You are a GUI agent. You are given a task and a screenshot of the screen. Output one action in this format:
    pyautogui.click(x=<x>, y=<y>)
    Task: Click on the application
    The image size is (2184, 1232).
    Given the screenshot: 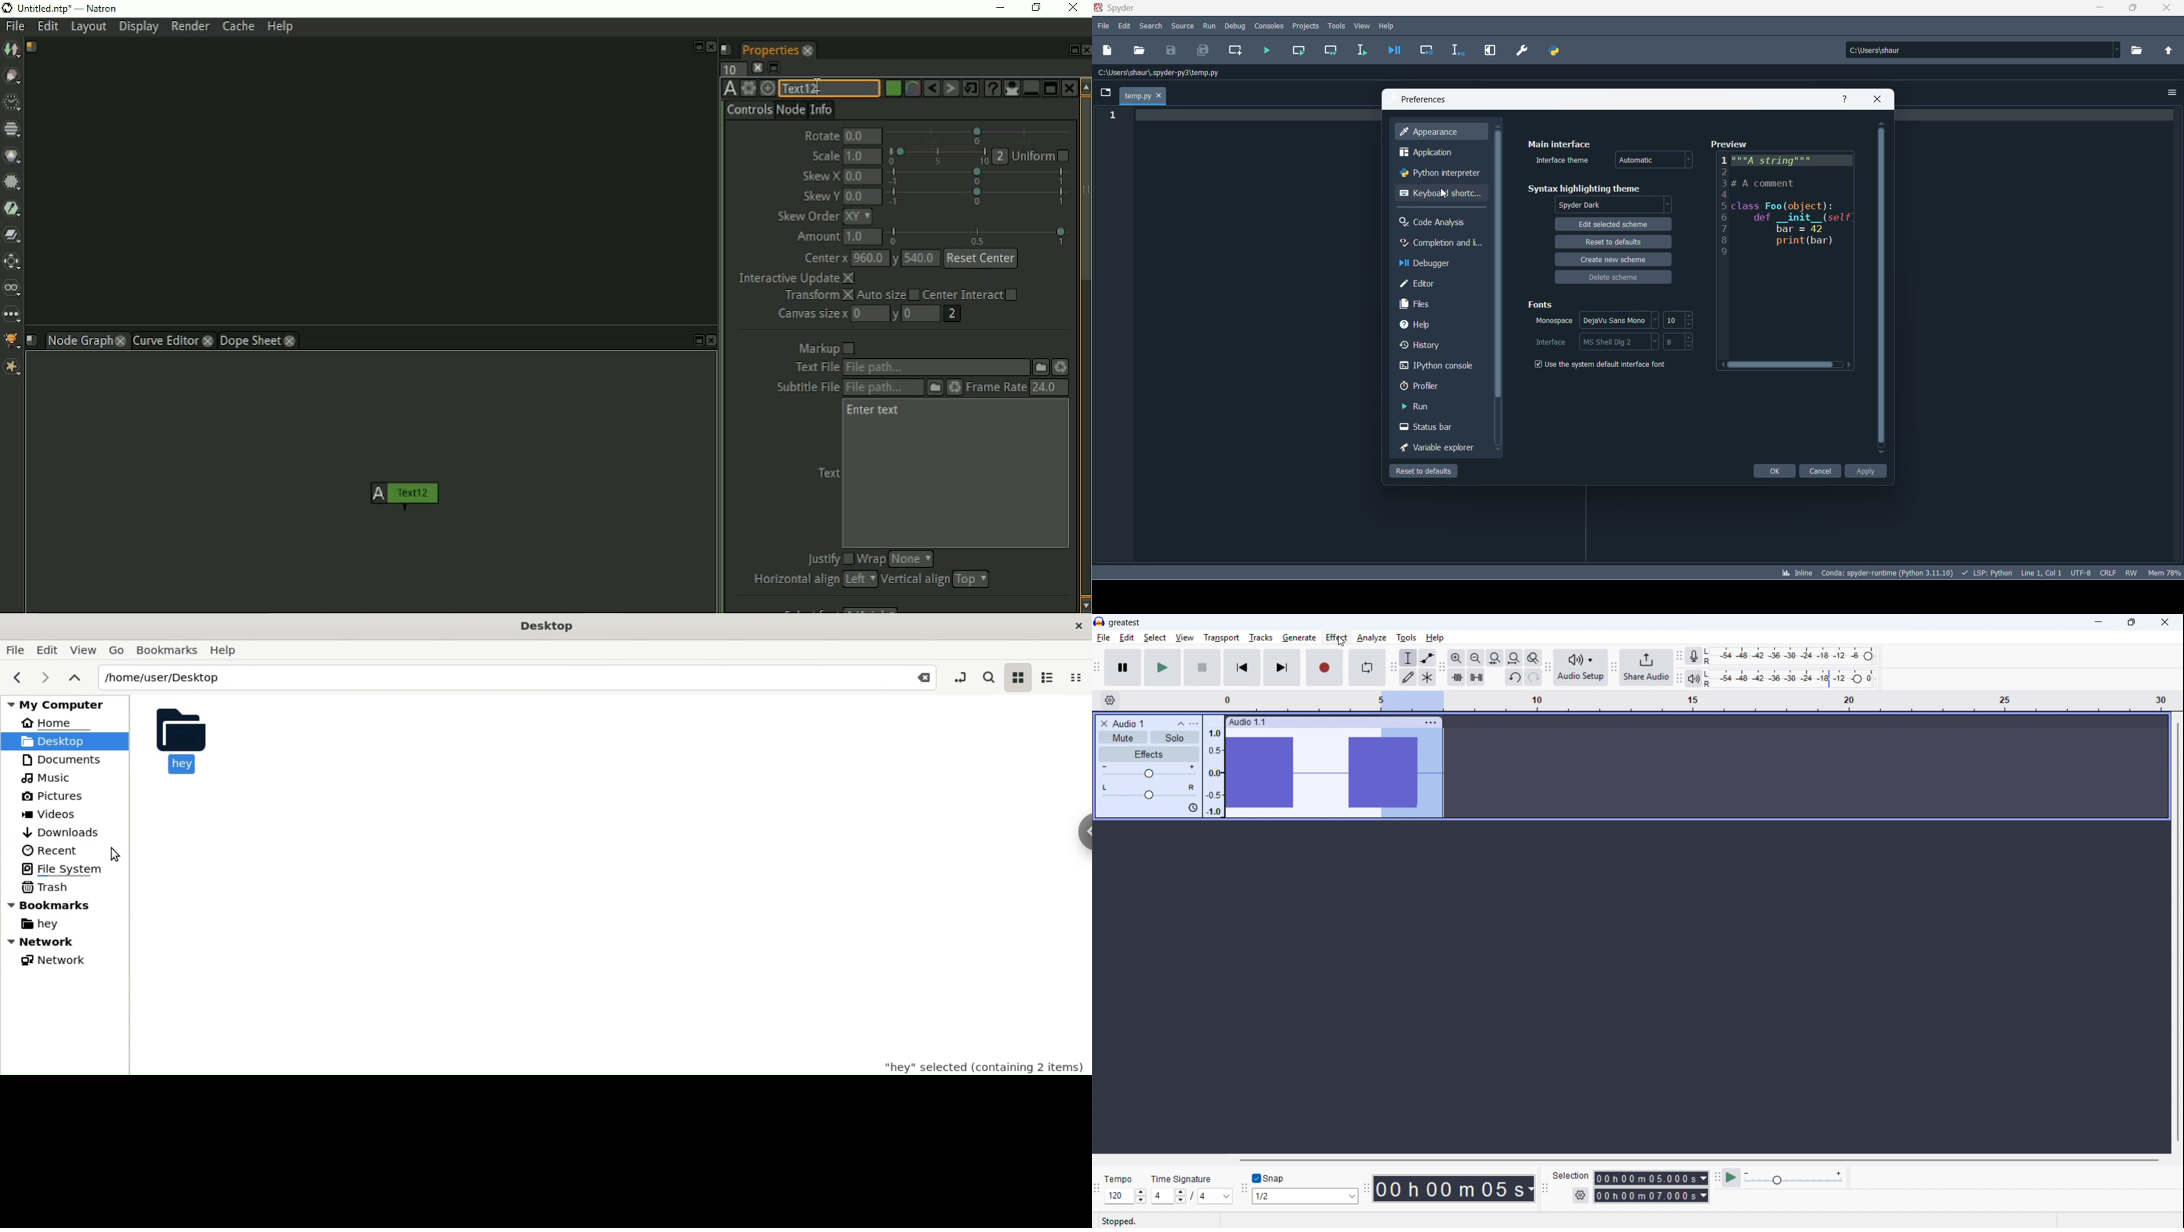 What is the action you would take?
    pyautogui.click(x=1439, y=154)
    